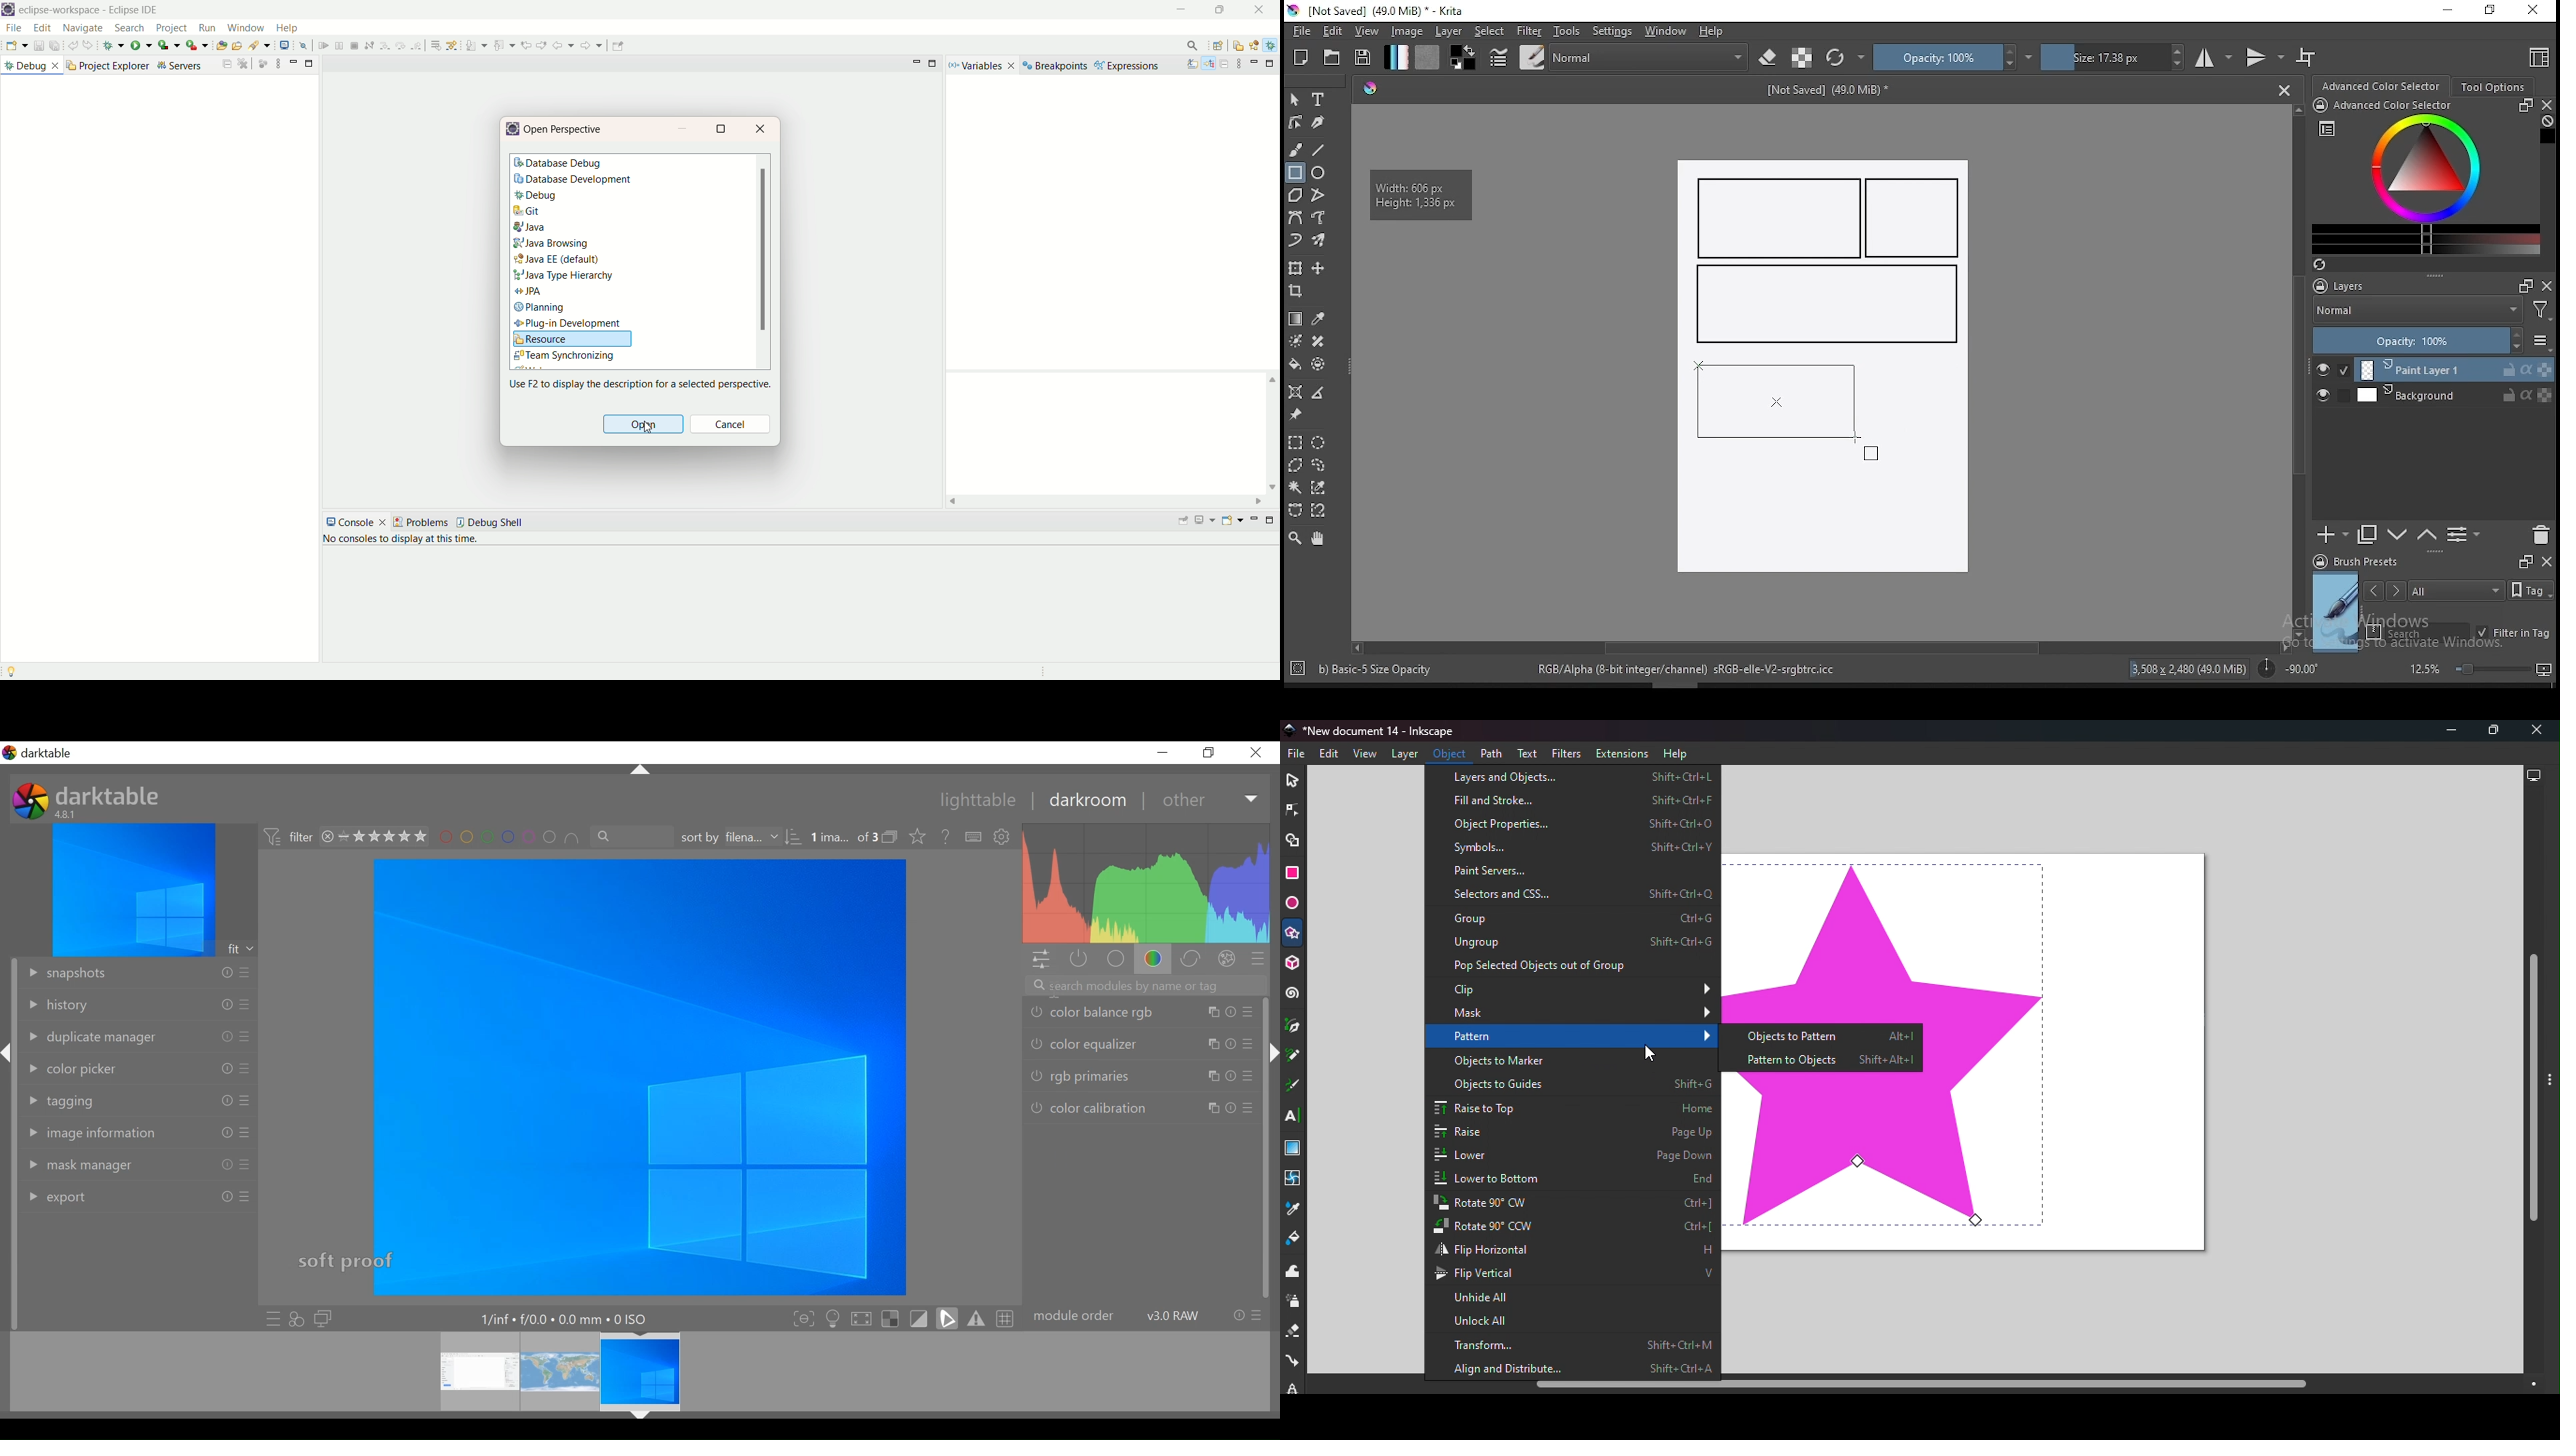 The width and height of the screenshot is (2576, 1456). I want to click on bezier curve selection tool, so click(1295, 511).